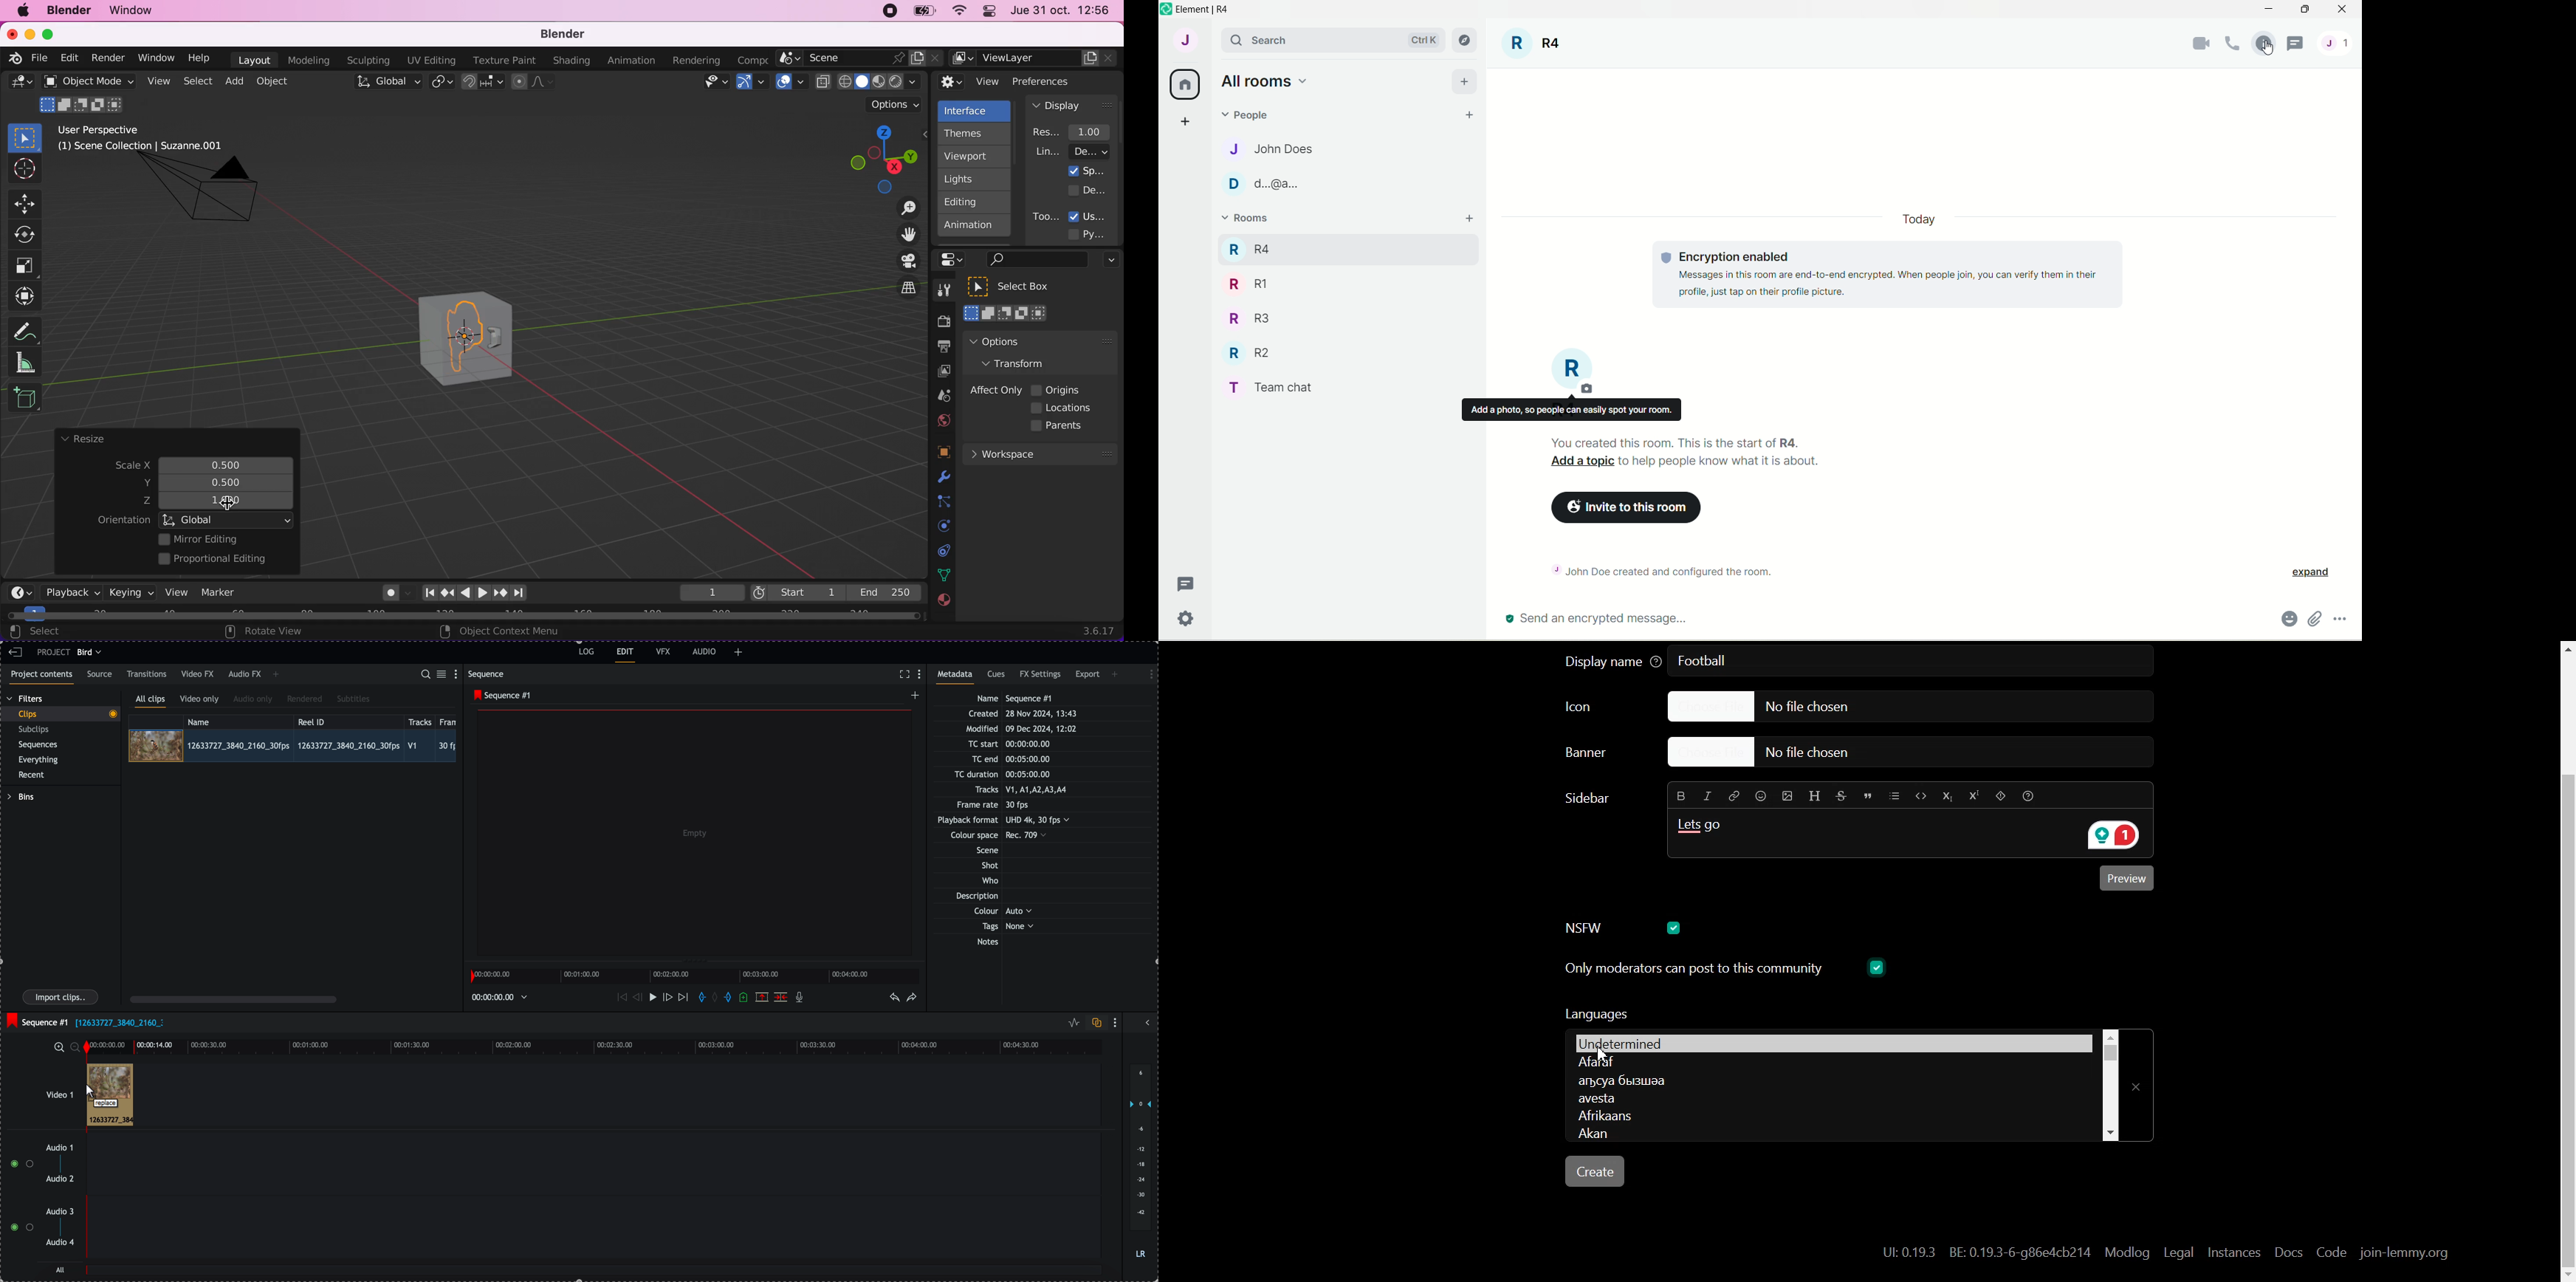  Describe the element at coordinates (1726, 1019) in the screenshot. I see `Only moderators can post to this community` at that location.